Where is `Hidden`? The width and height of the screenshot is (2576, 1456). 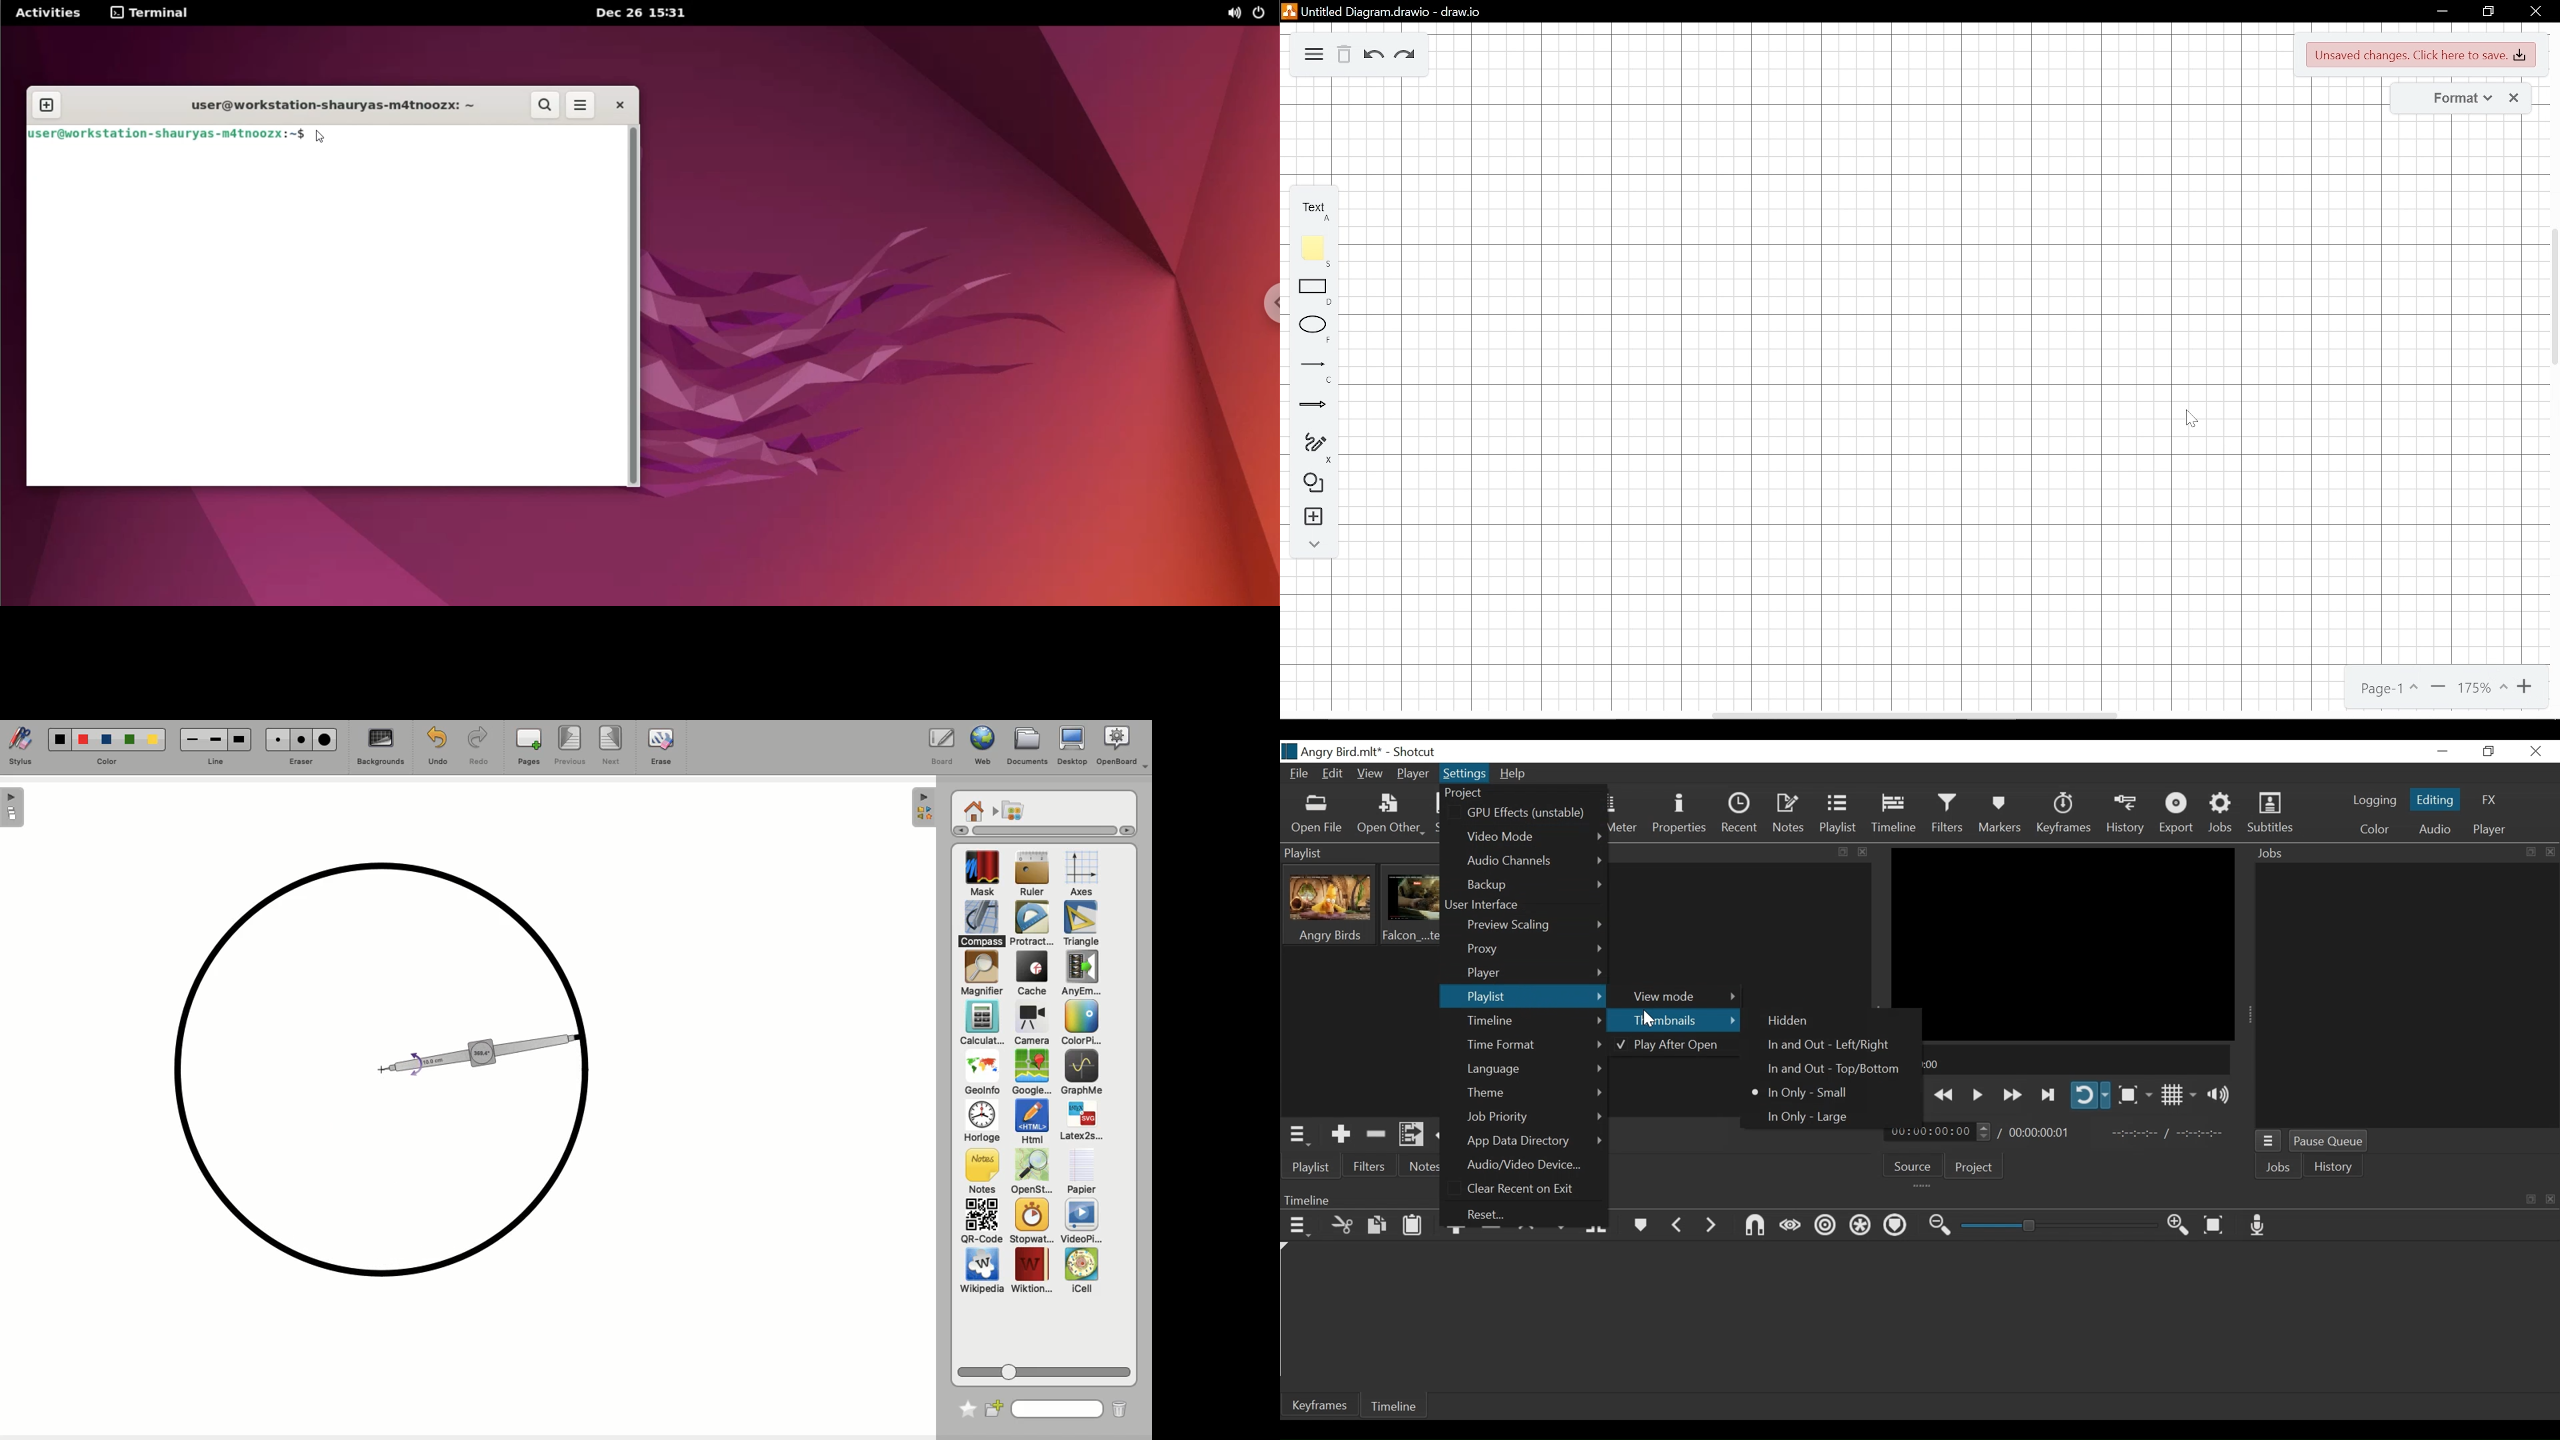
Hidden is located at coordinates (1790, 1021).